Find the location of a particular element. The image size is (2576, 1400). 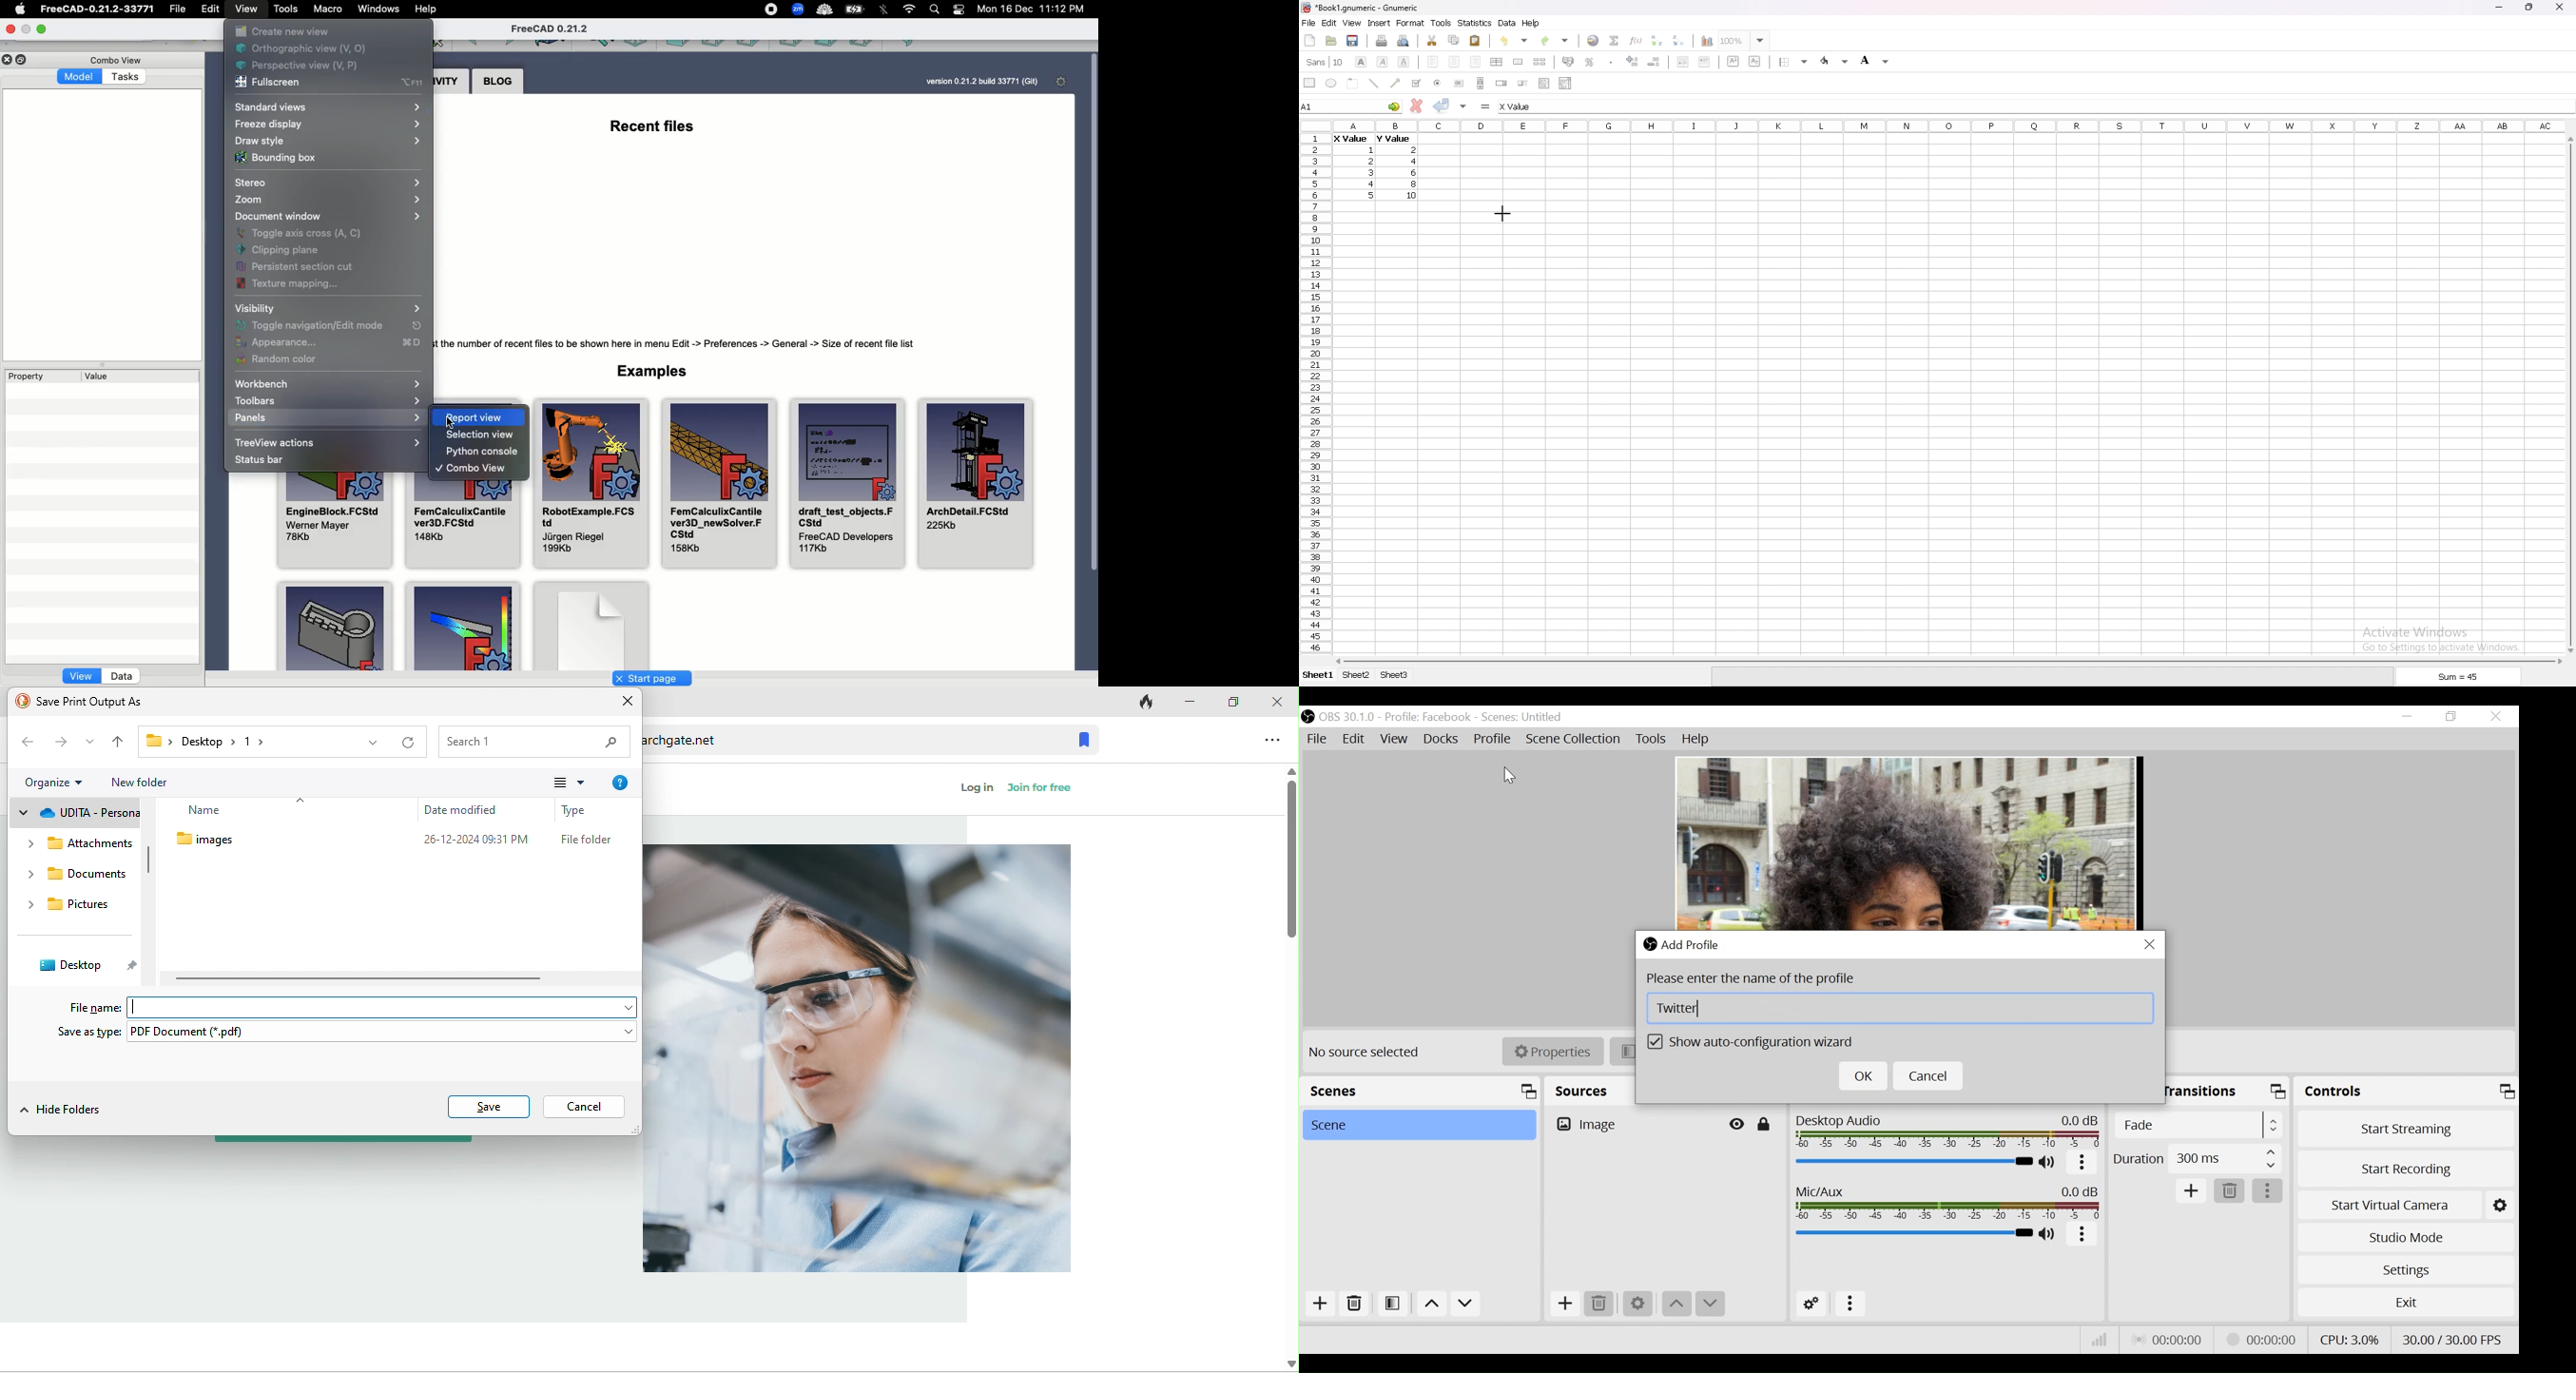

Close is located at coordinates (14, 30).